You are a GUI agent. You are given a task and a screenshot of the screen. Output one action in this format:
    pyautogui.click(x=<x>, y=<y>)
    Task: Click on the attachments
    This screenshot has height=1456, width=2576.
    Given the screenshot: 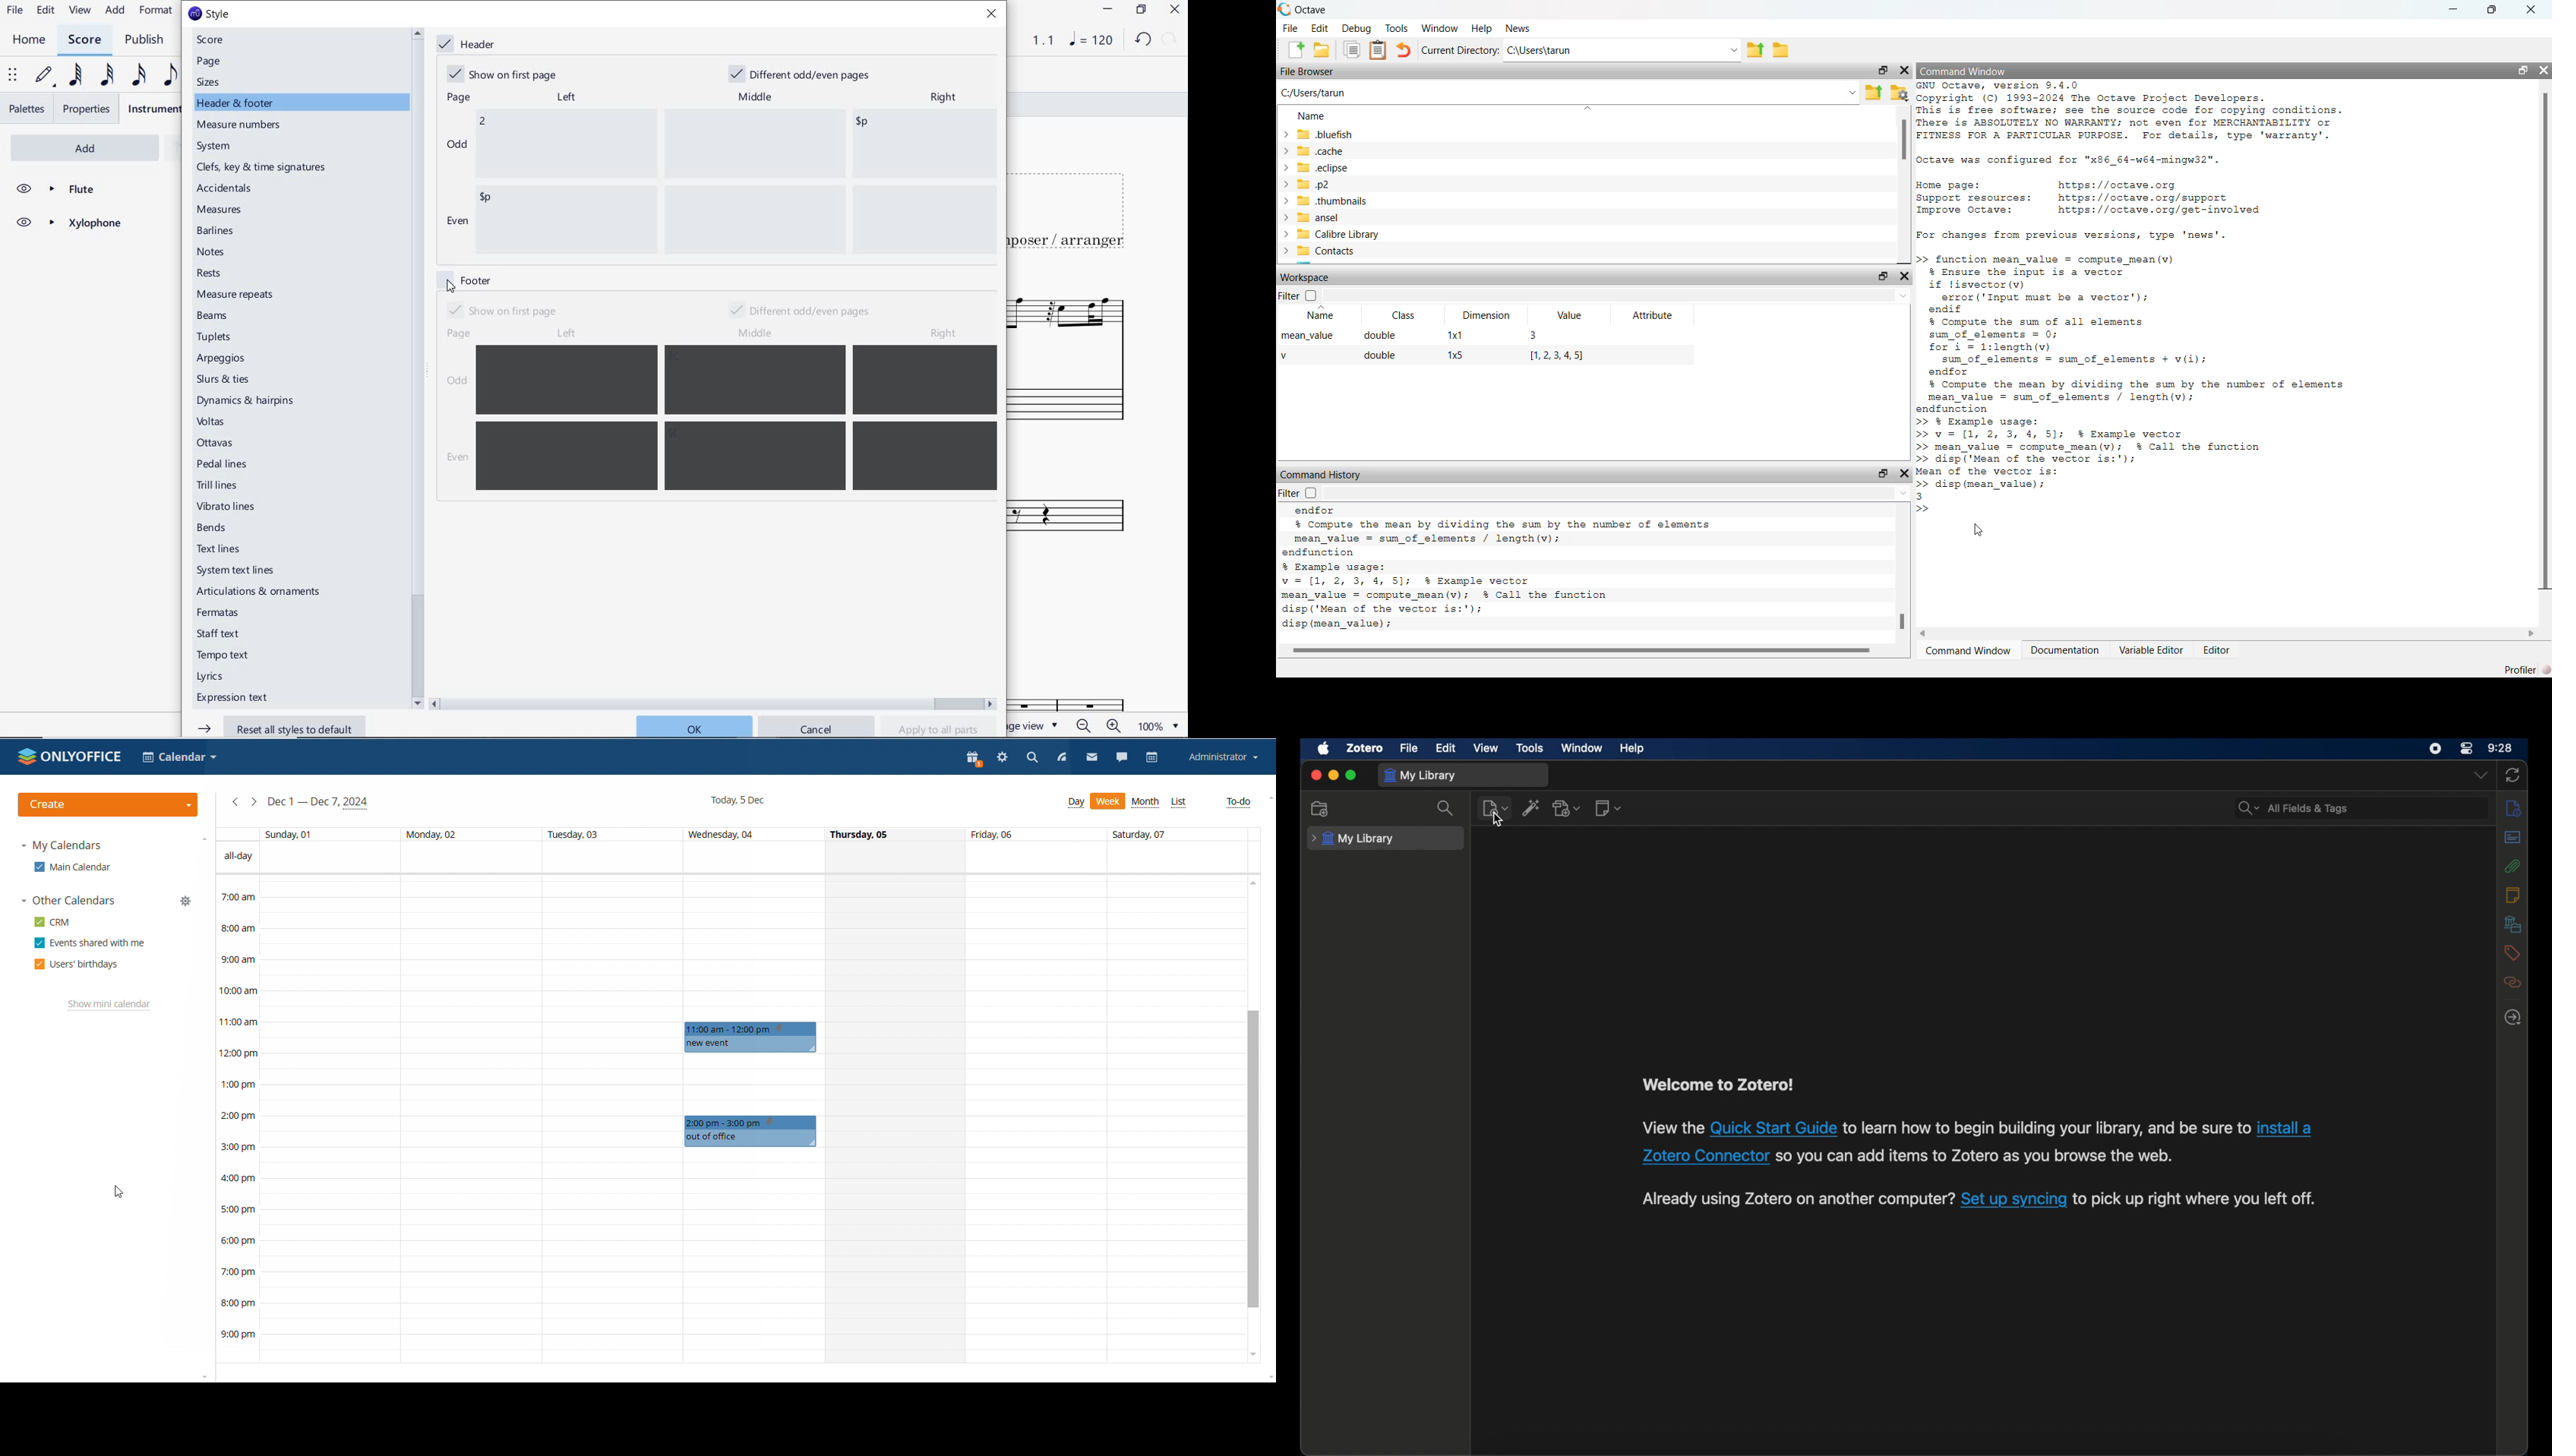 What is the action you would take?
    pyautogui.click(x=2513, y=867)
    